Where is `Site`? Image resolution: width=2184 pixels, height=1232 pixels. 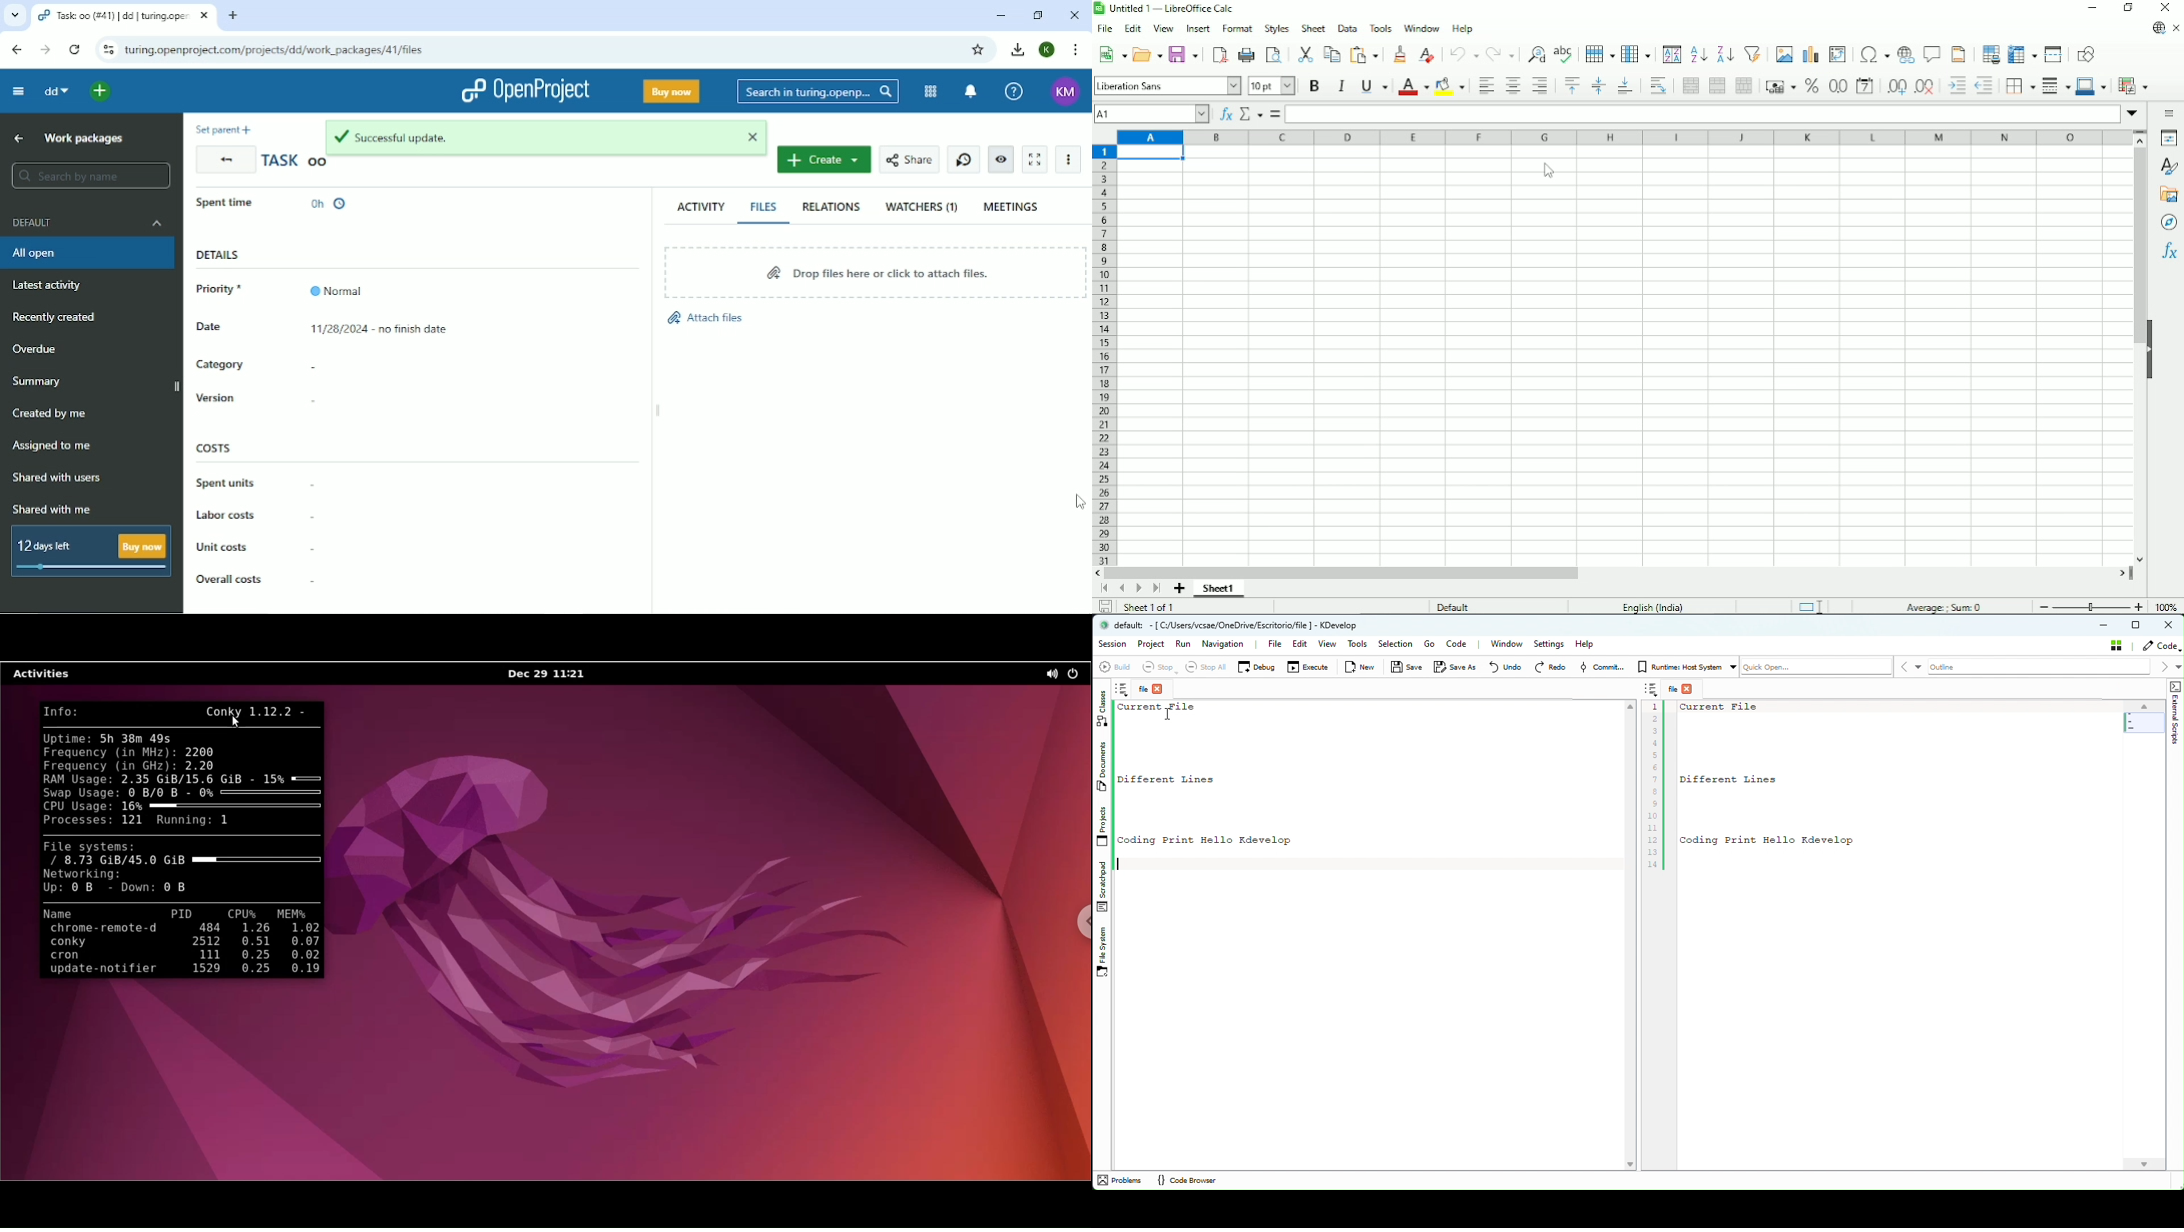
Site is located at coordinates (276, 50).